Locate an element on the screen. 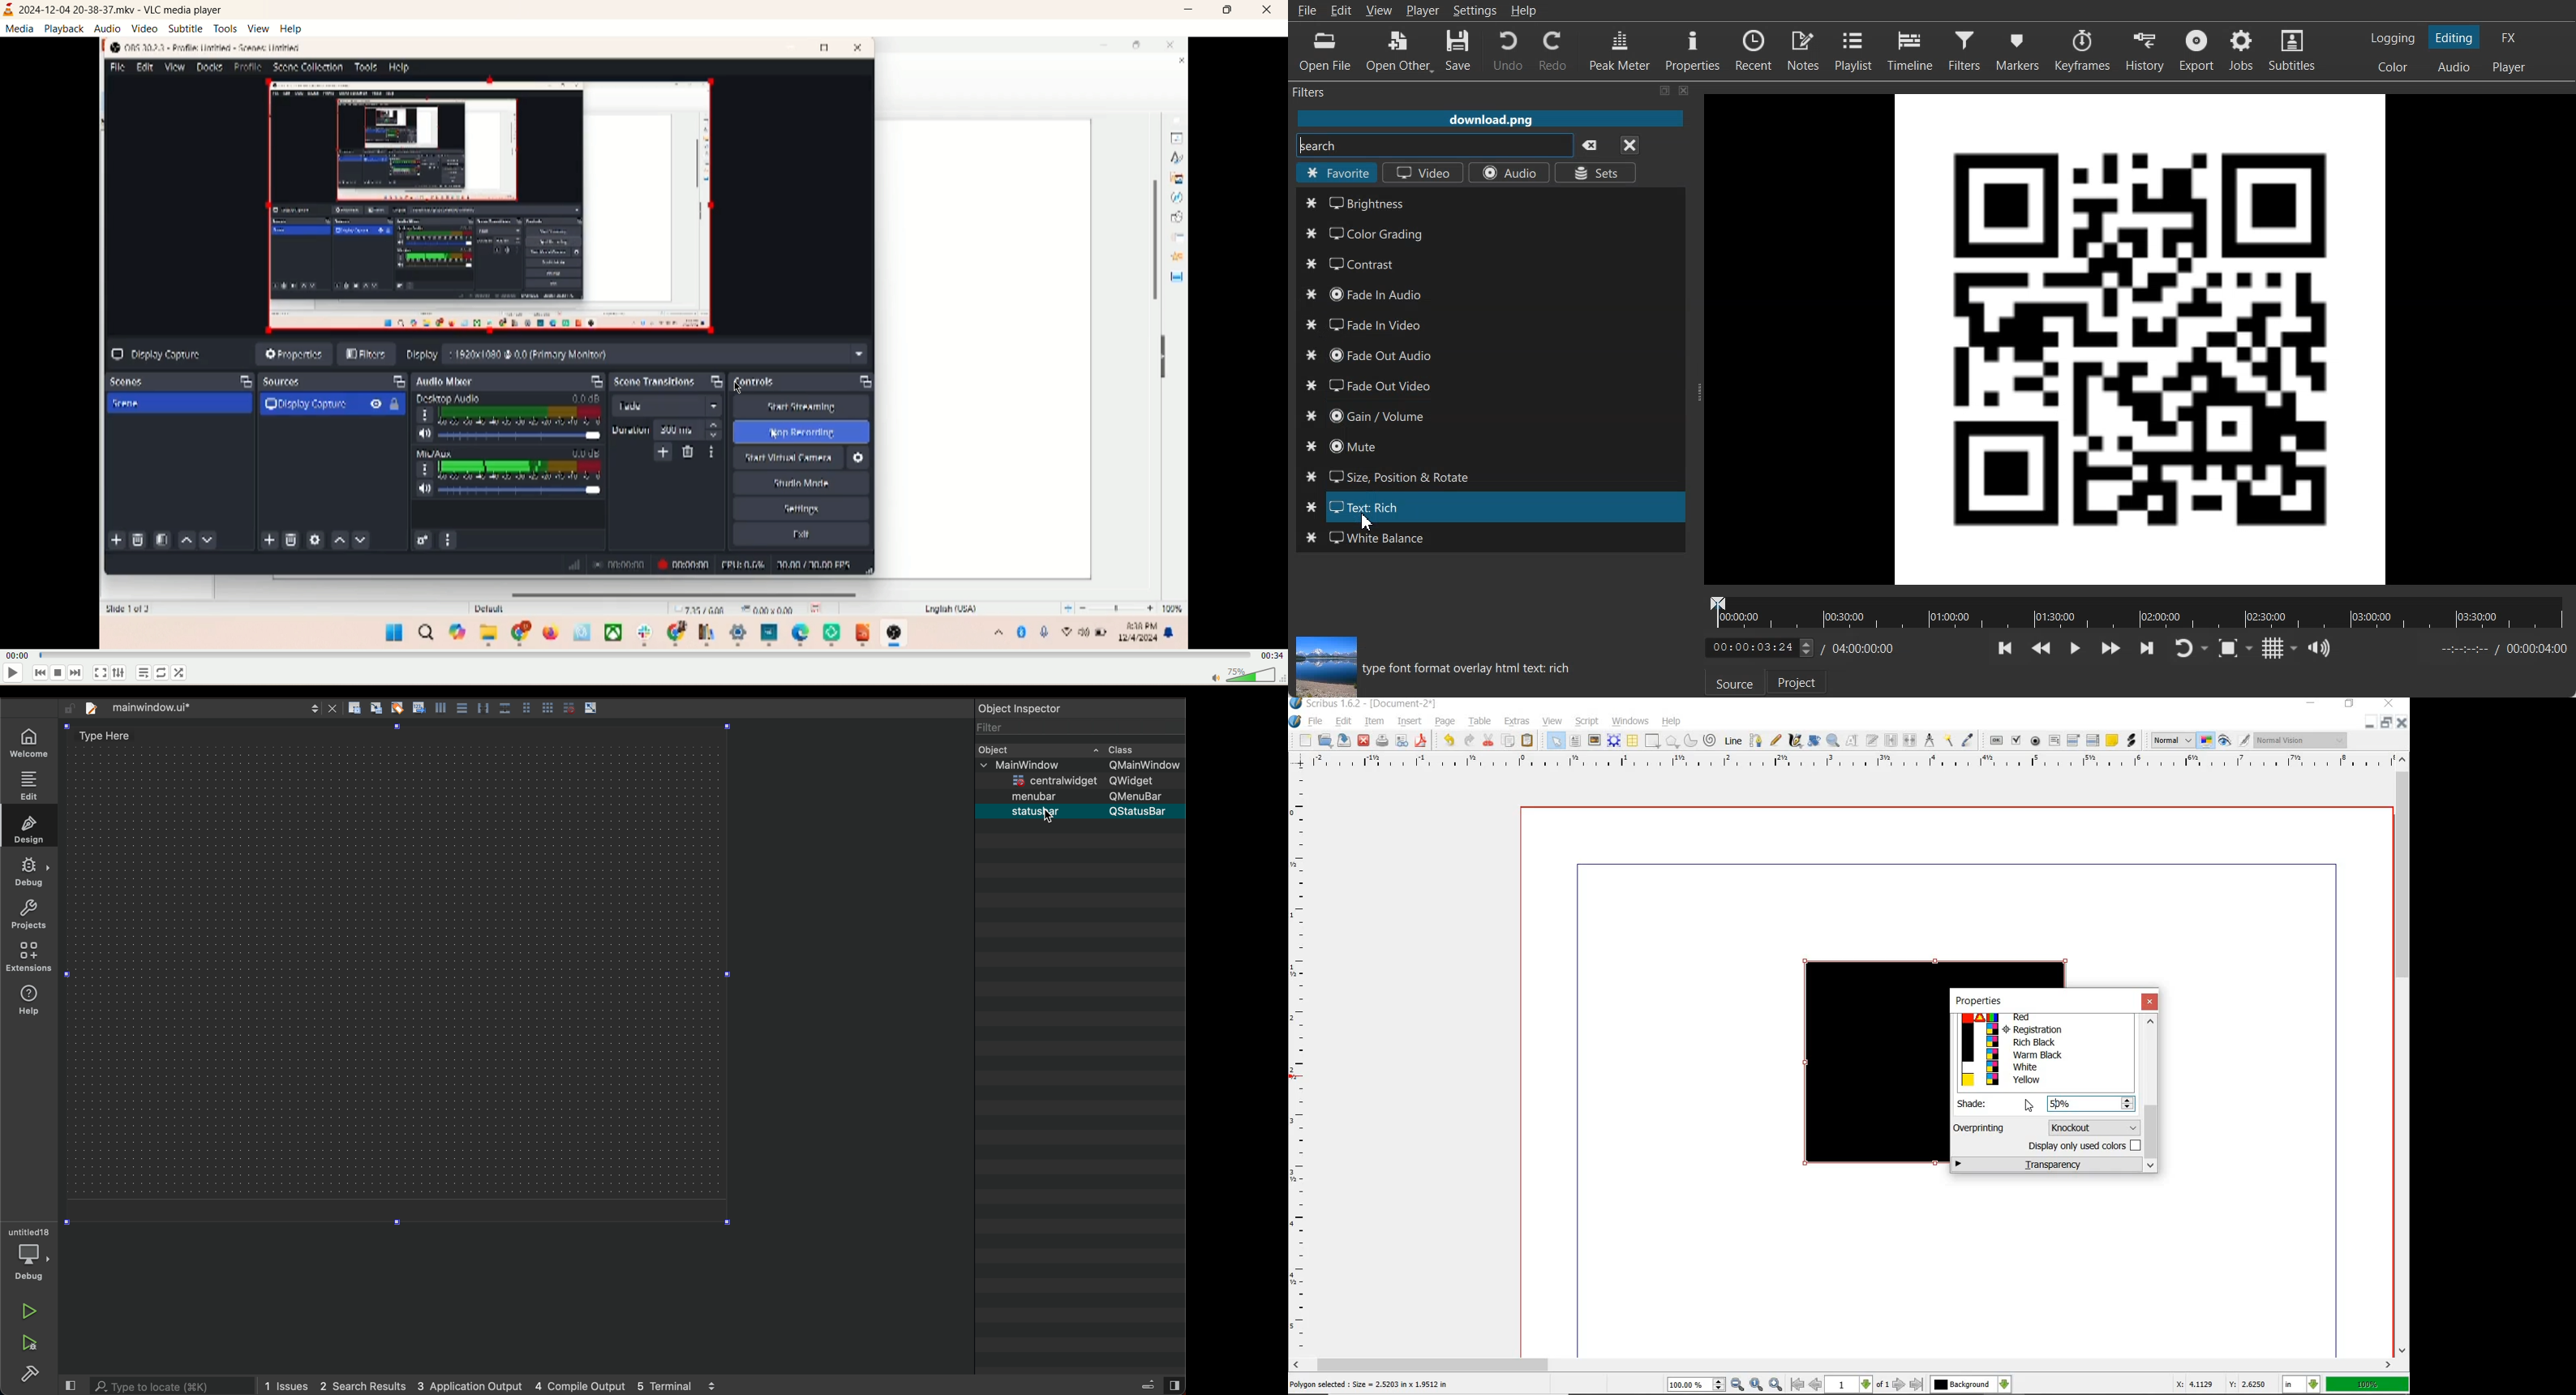 The height and width of the screenshot is (1400, 2576). help is located at coordinates (1673, 722).